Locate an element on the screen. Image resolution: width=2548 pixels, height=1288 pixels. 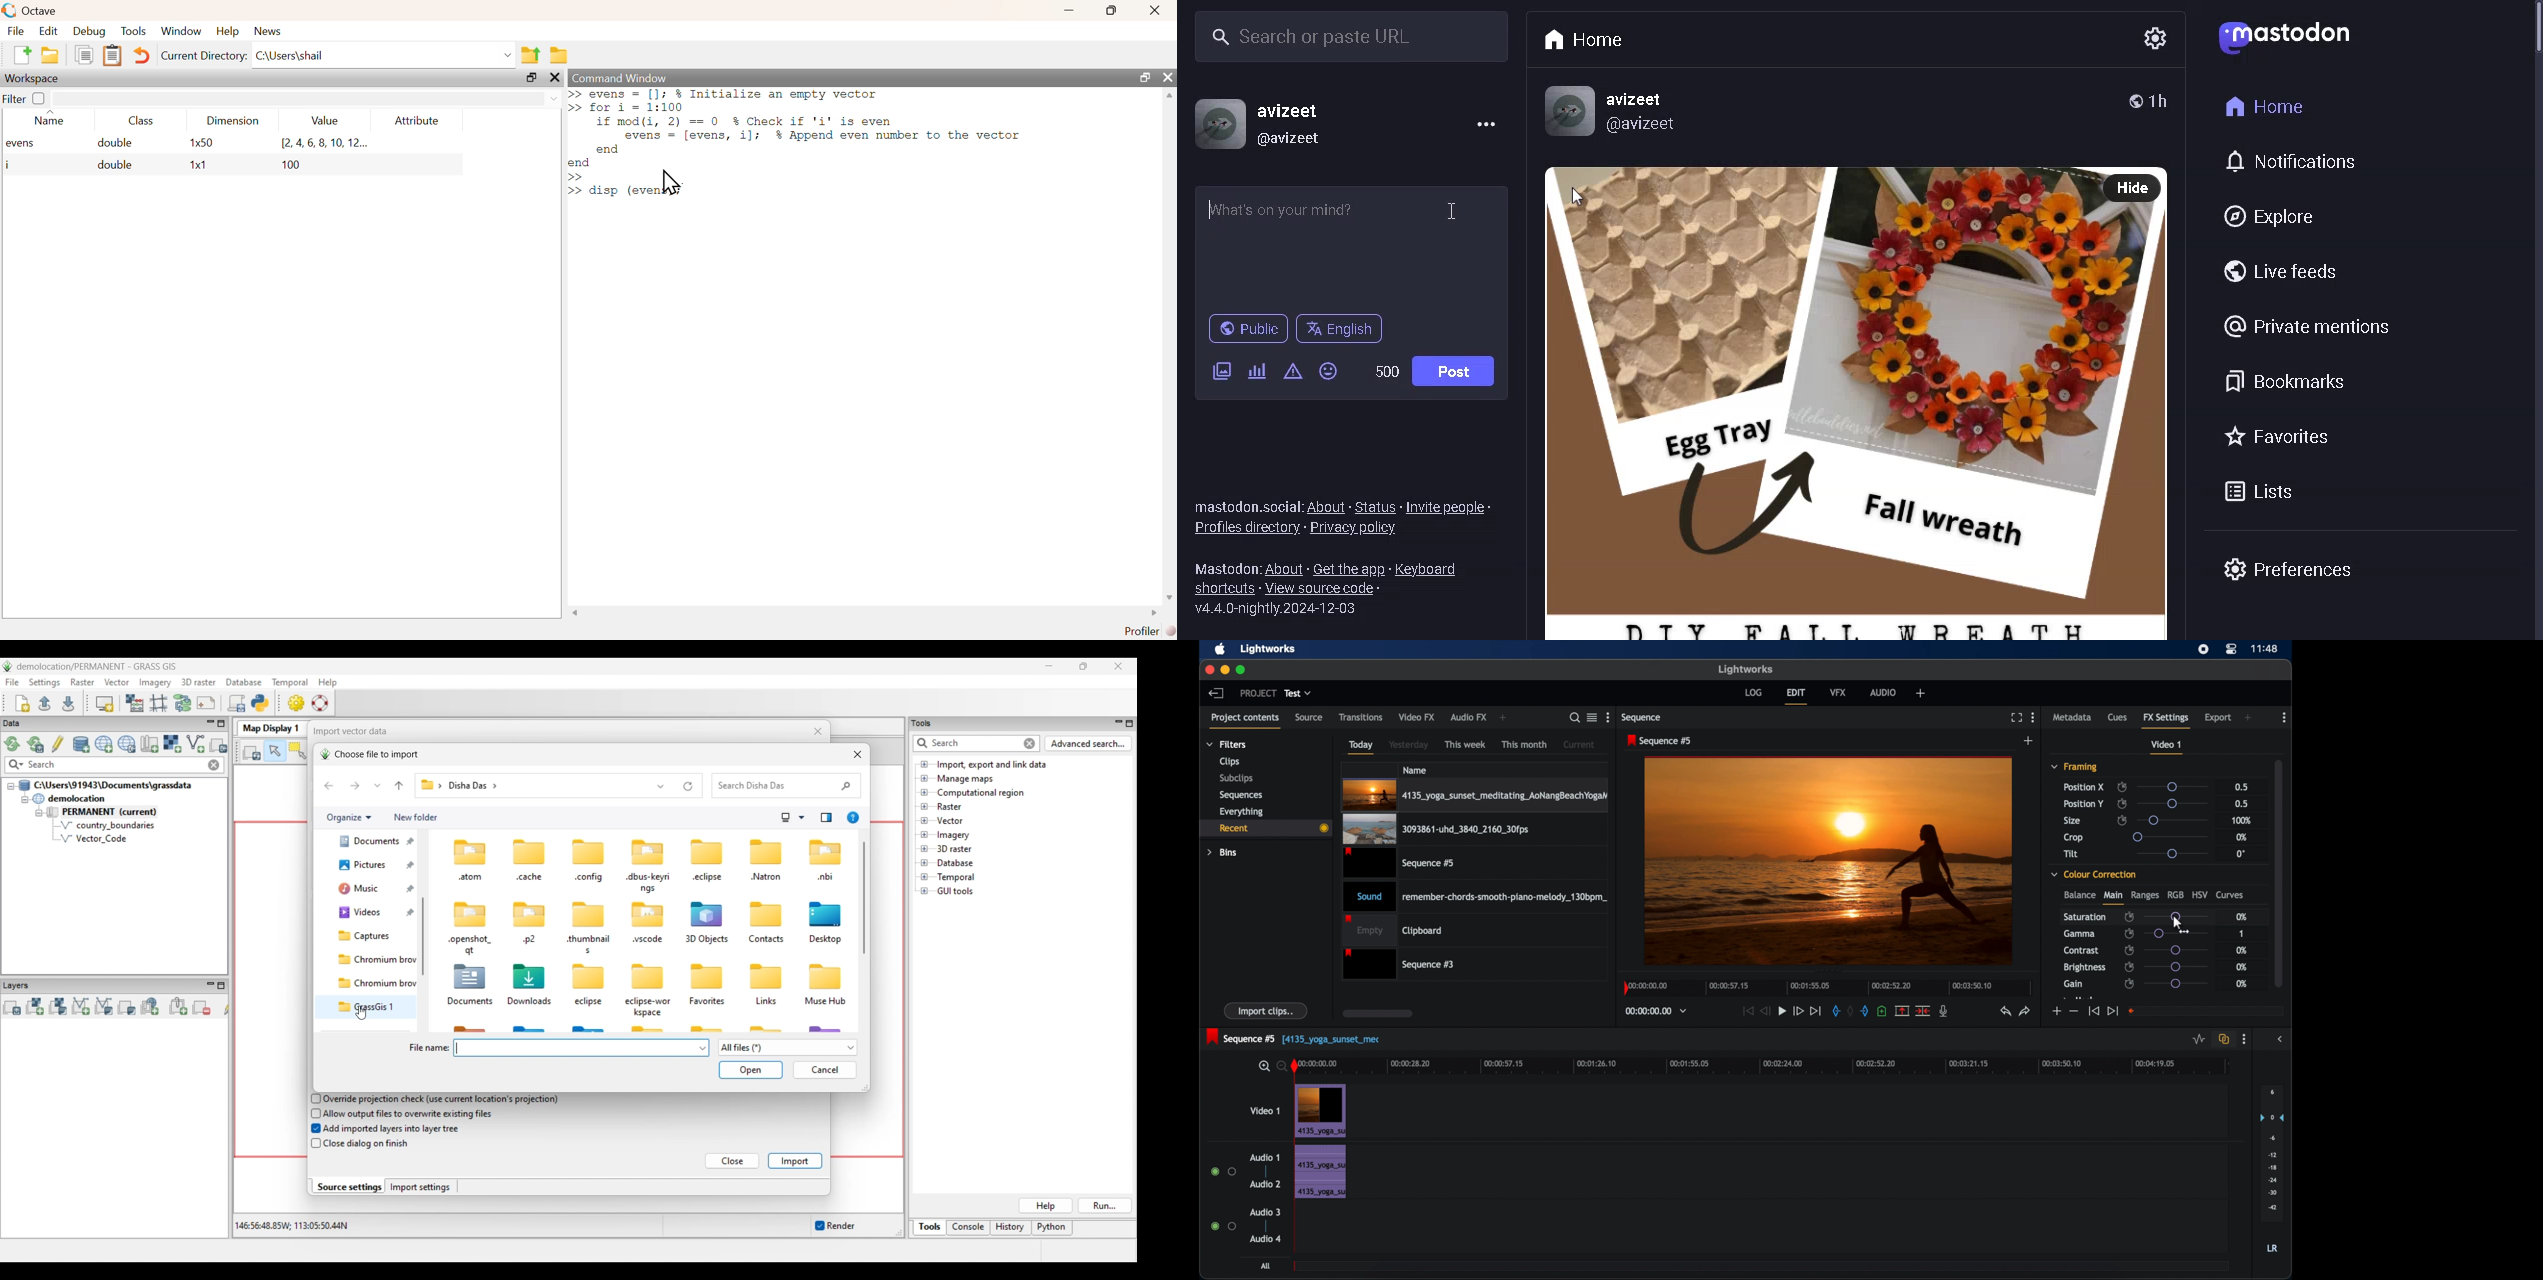
video preview is located at coordinates (1829, 860).